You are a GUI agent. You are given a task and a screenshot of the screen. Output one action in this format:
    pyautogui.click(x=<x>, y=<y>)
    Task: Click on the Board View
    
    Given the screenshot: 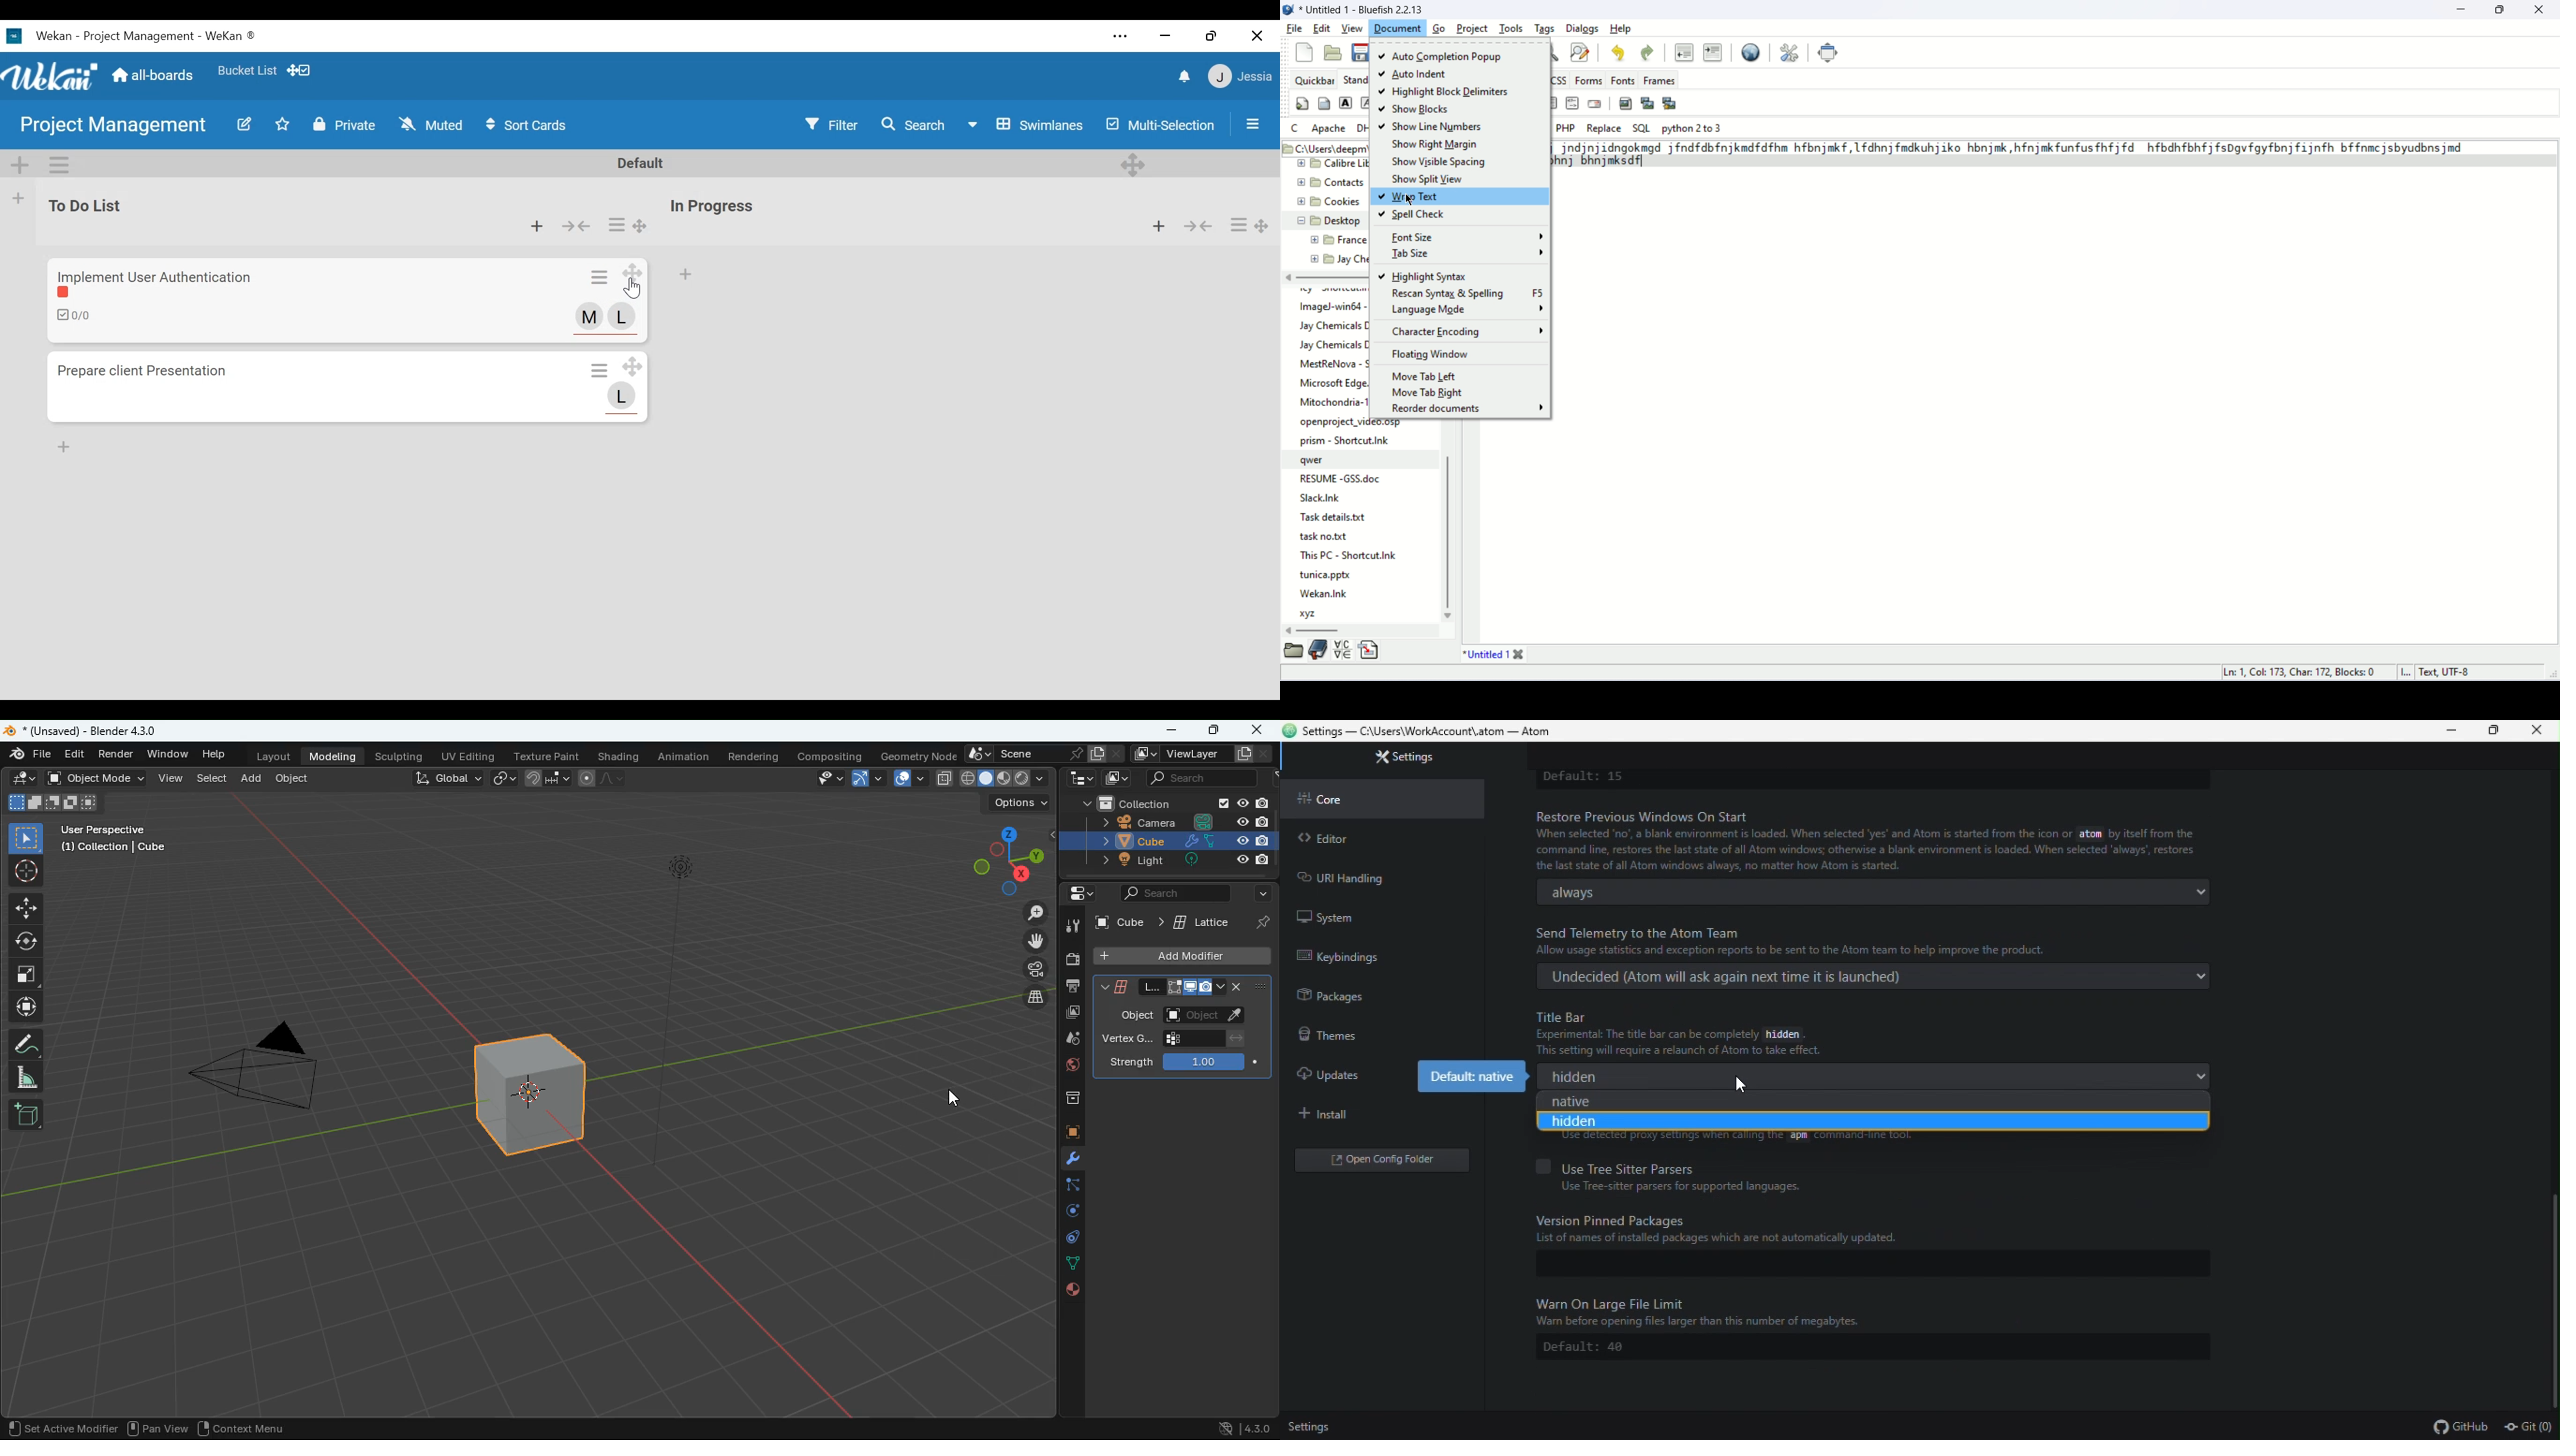 What is the action you would take?
    pyautogui.click(x=1029, y=125)
    